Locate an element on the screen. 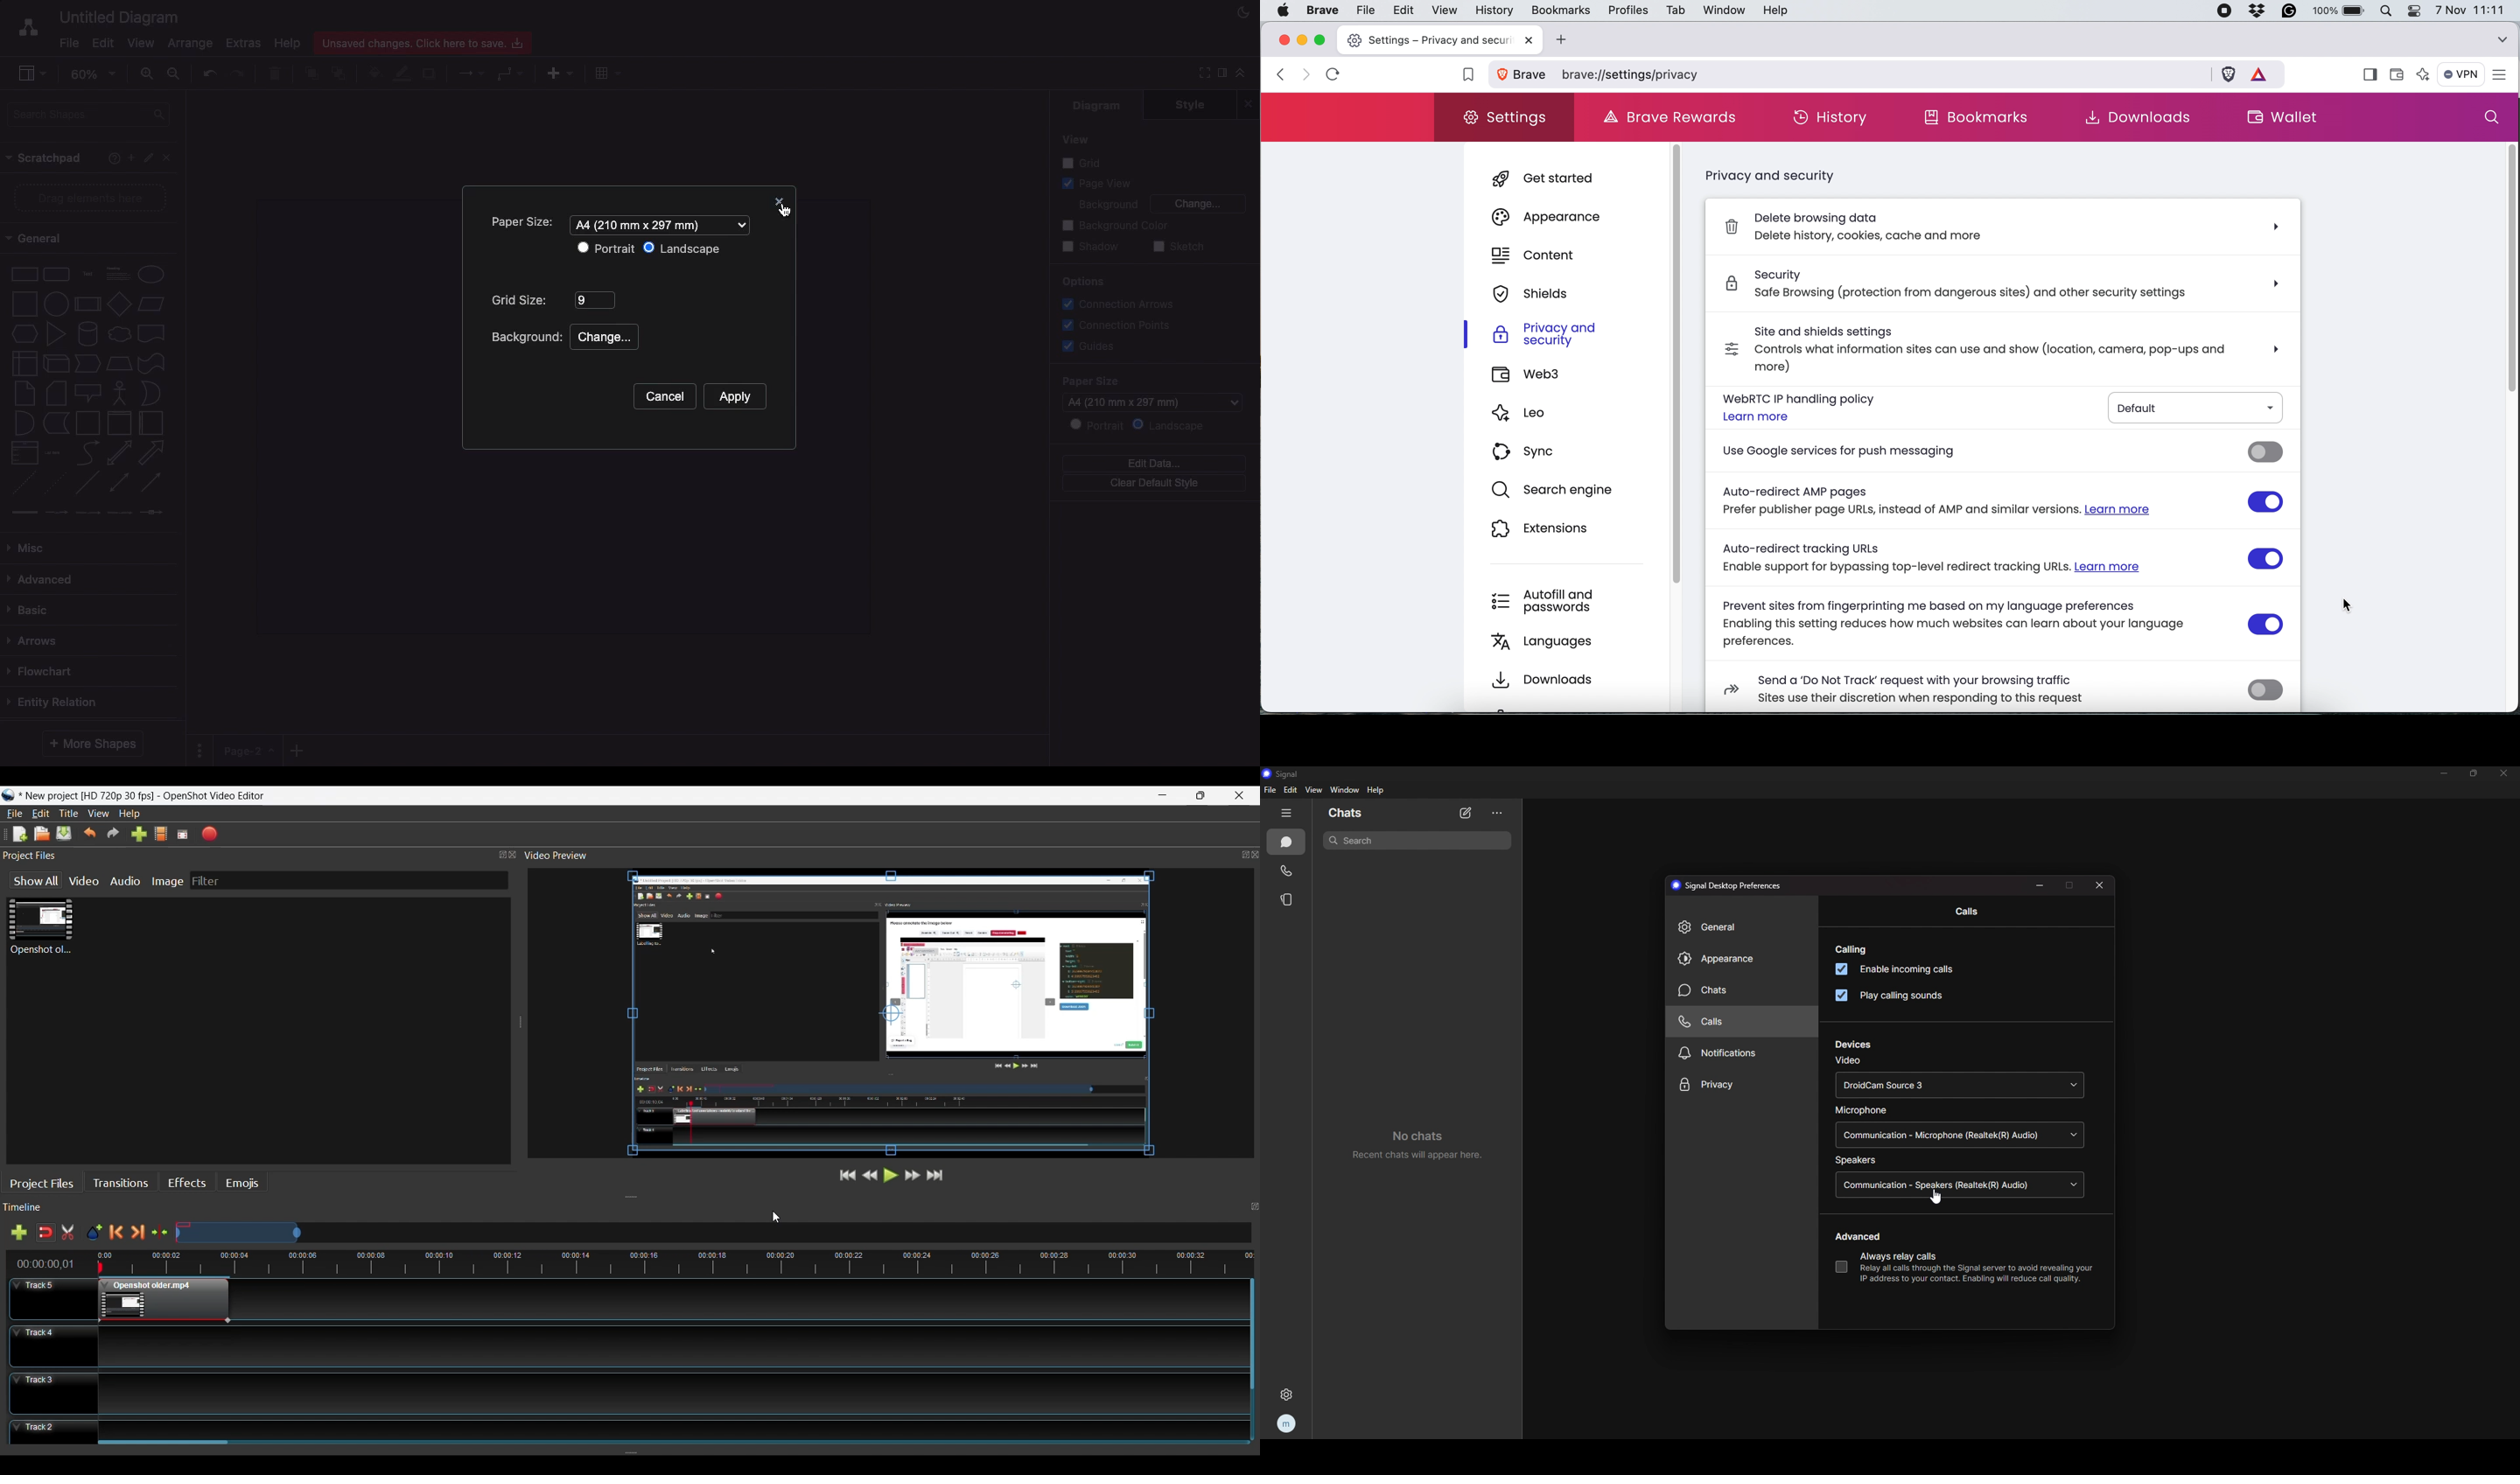  Night mode is located at coordinates (1243, 13).